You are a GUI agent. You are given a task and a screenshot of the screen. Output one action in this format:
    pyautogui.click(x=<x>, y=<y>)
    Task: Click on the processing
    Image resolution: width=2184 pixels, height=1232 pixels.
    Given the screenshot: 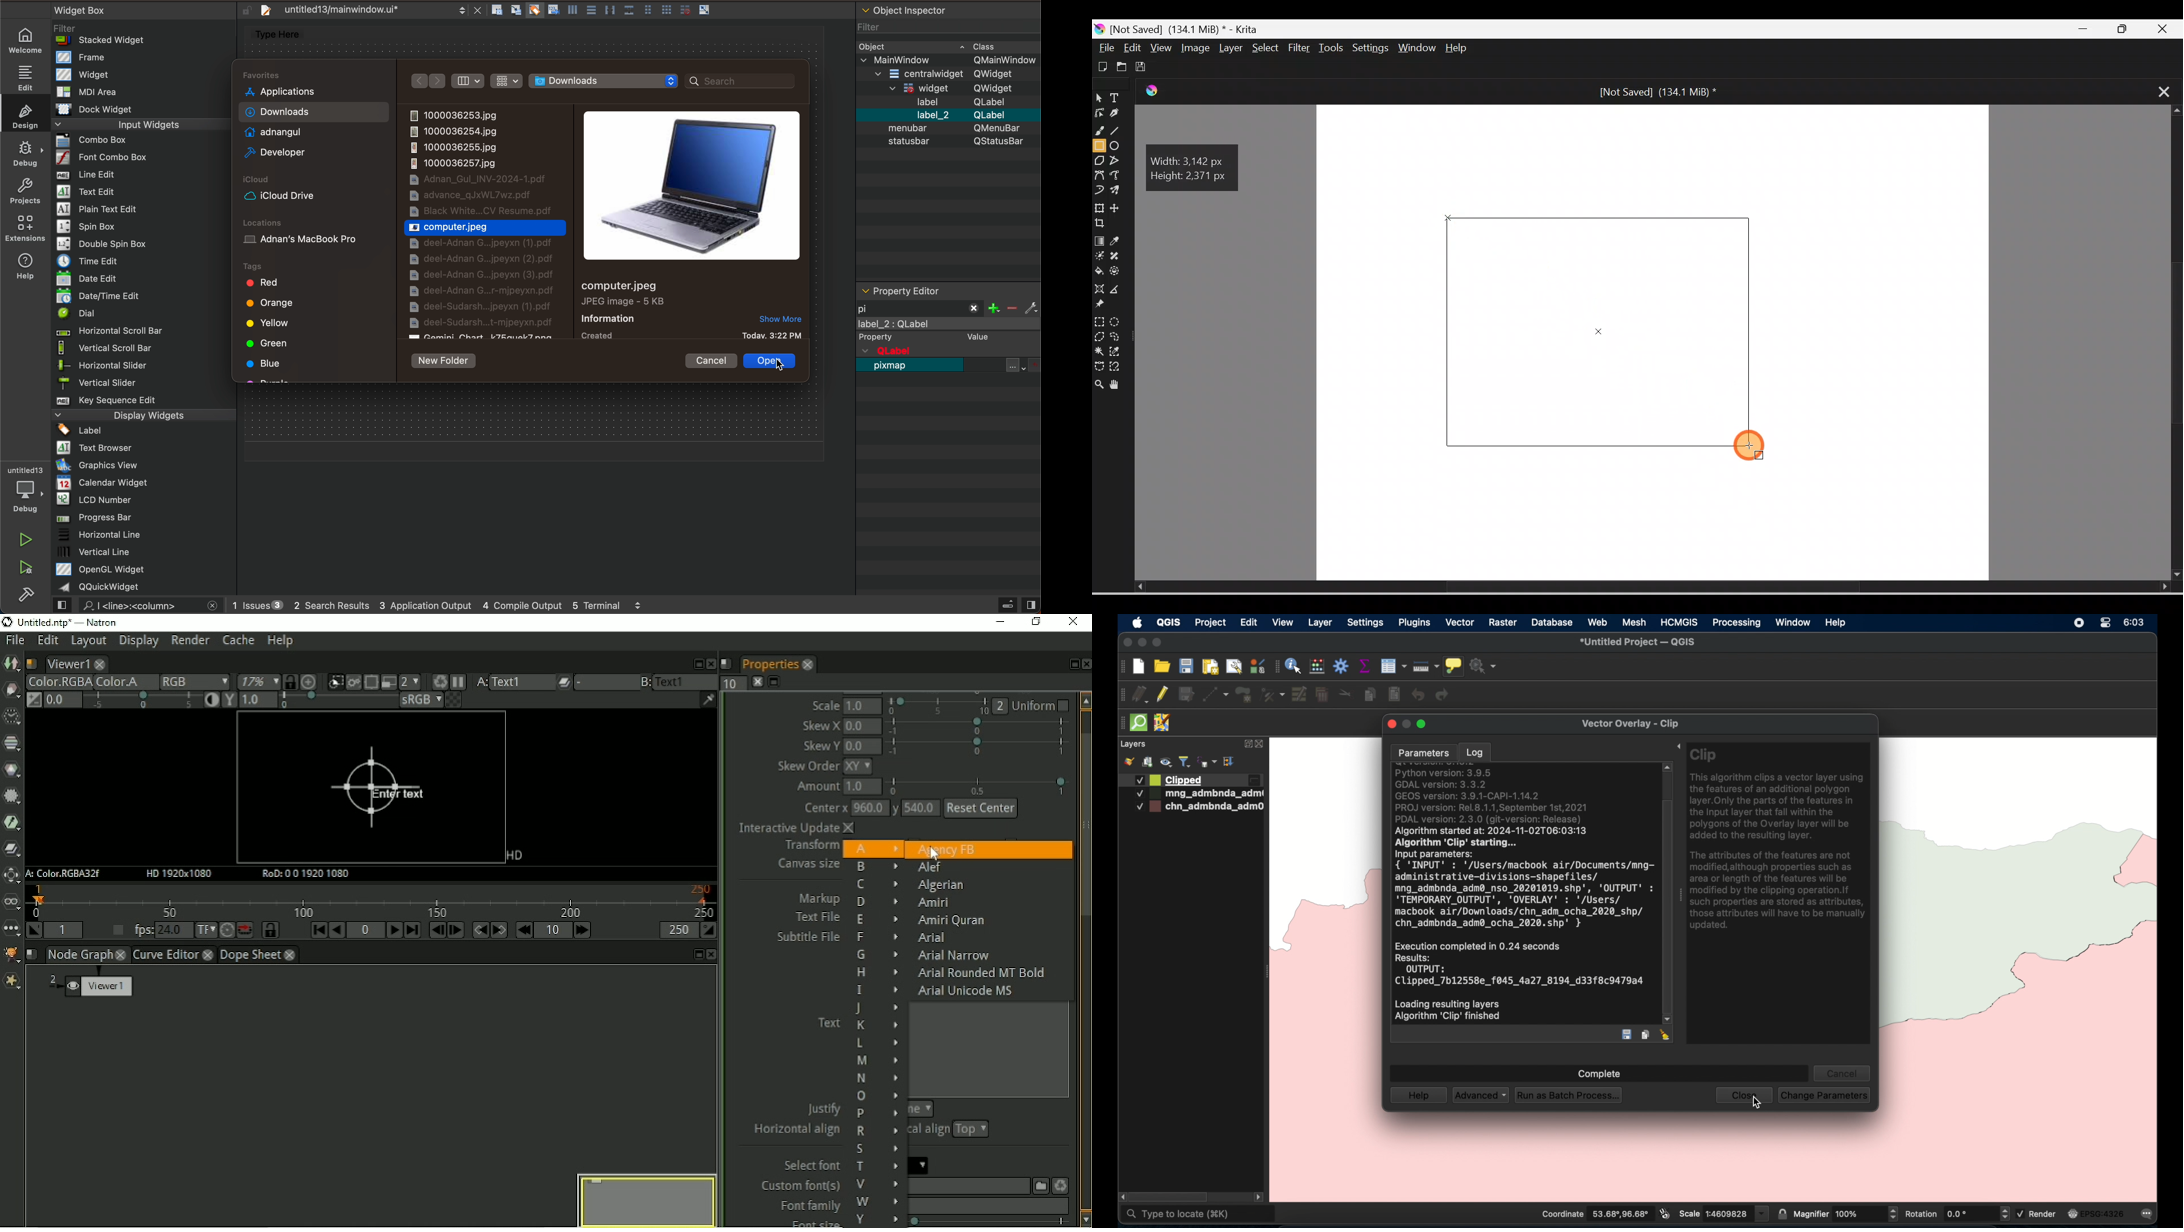 What is the action you would take?
    pyautogui.click(x=1737, y=624)
    